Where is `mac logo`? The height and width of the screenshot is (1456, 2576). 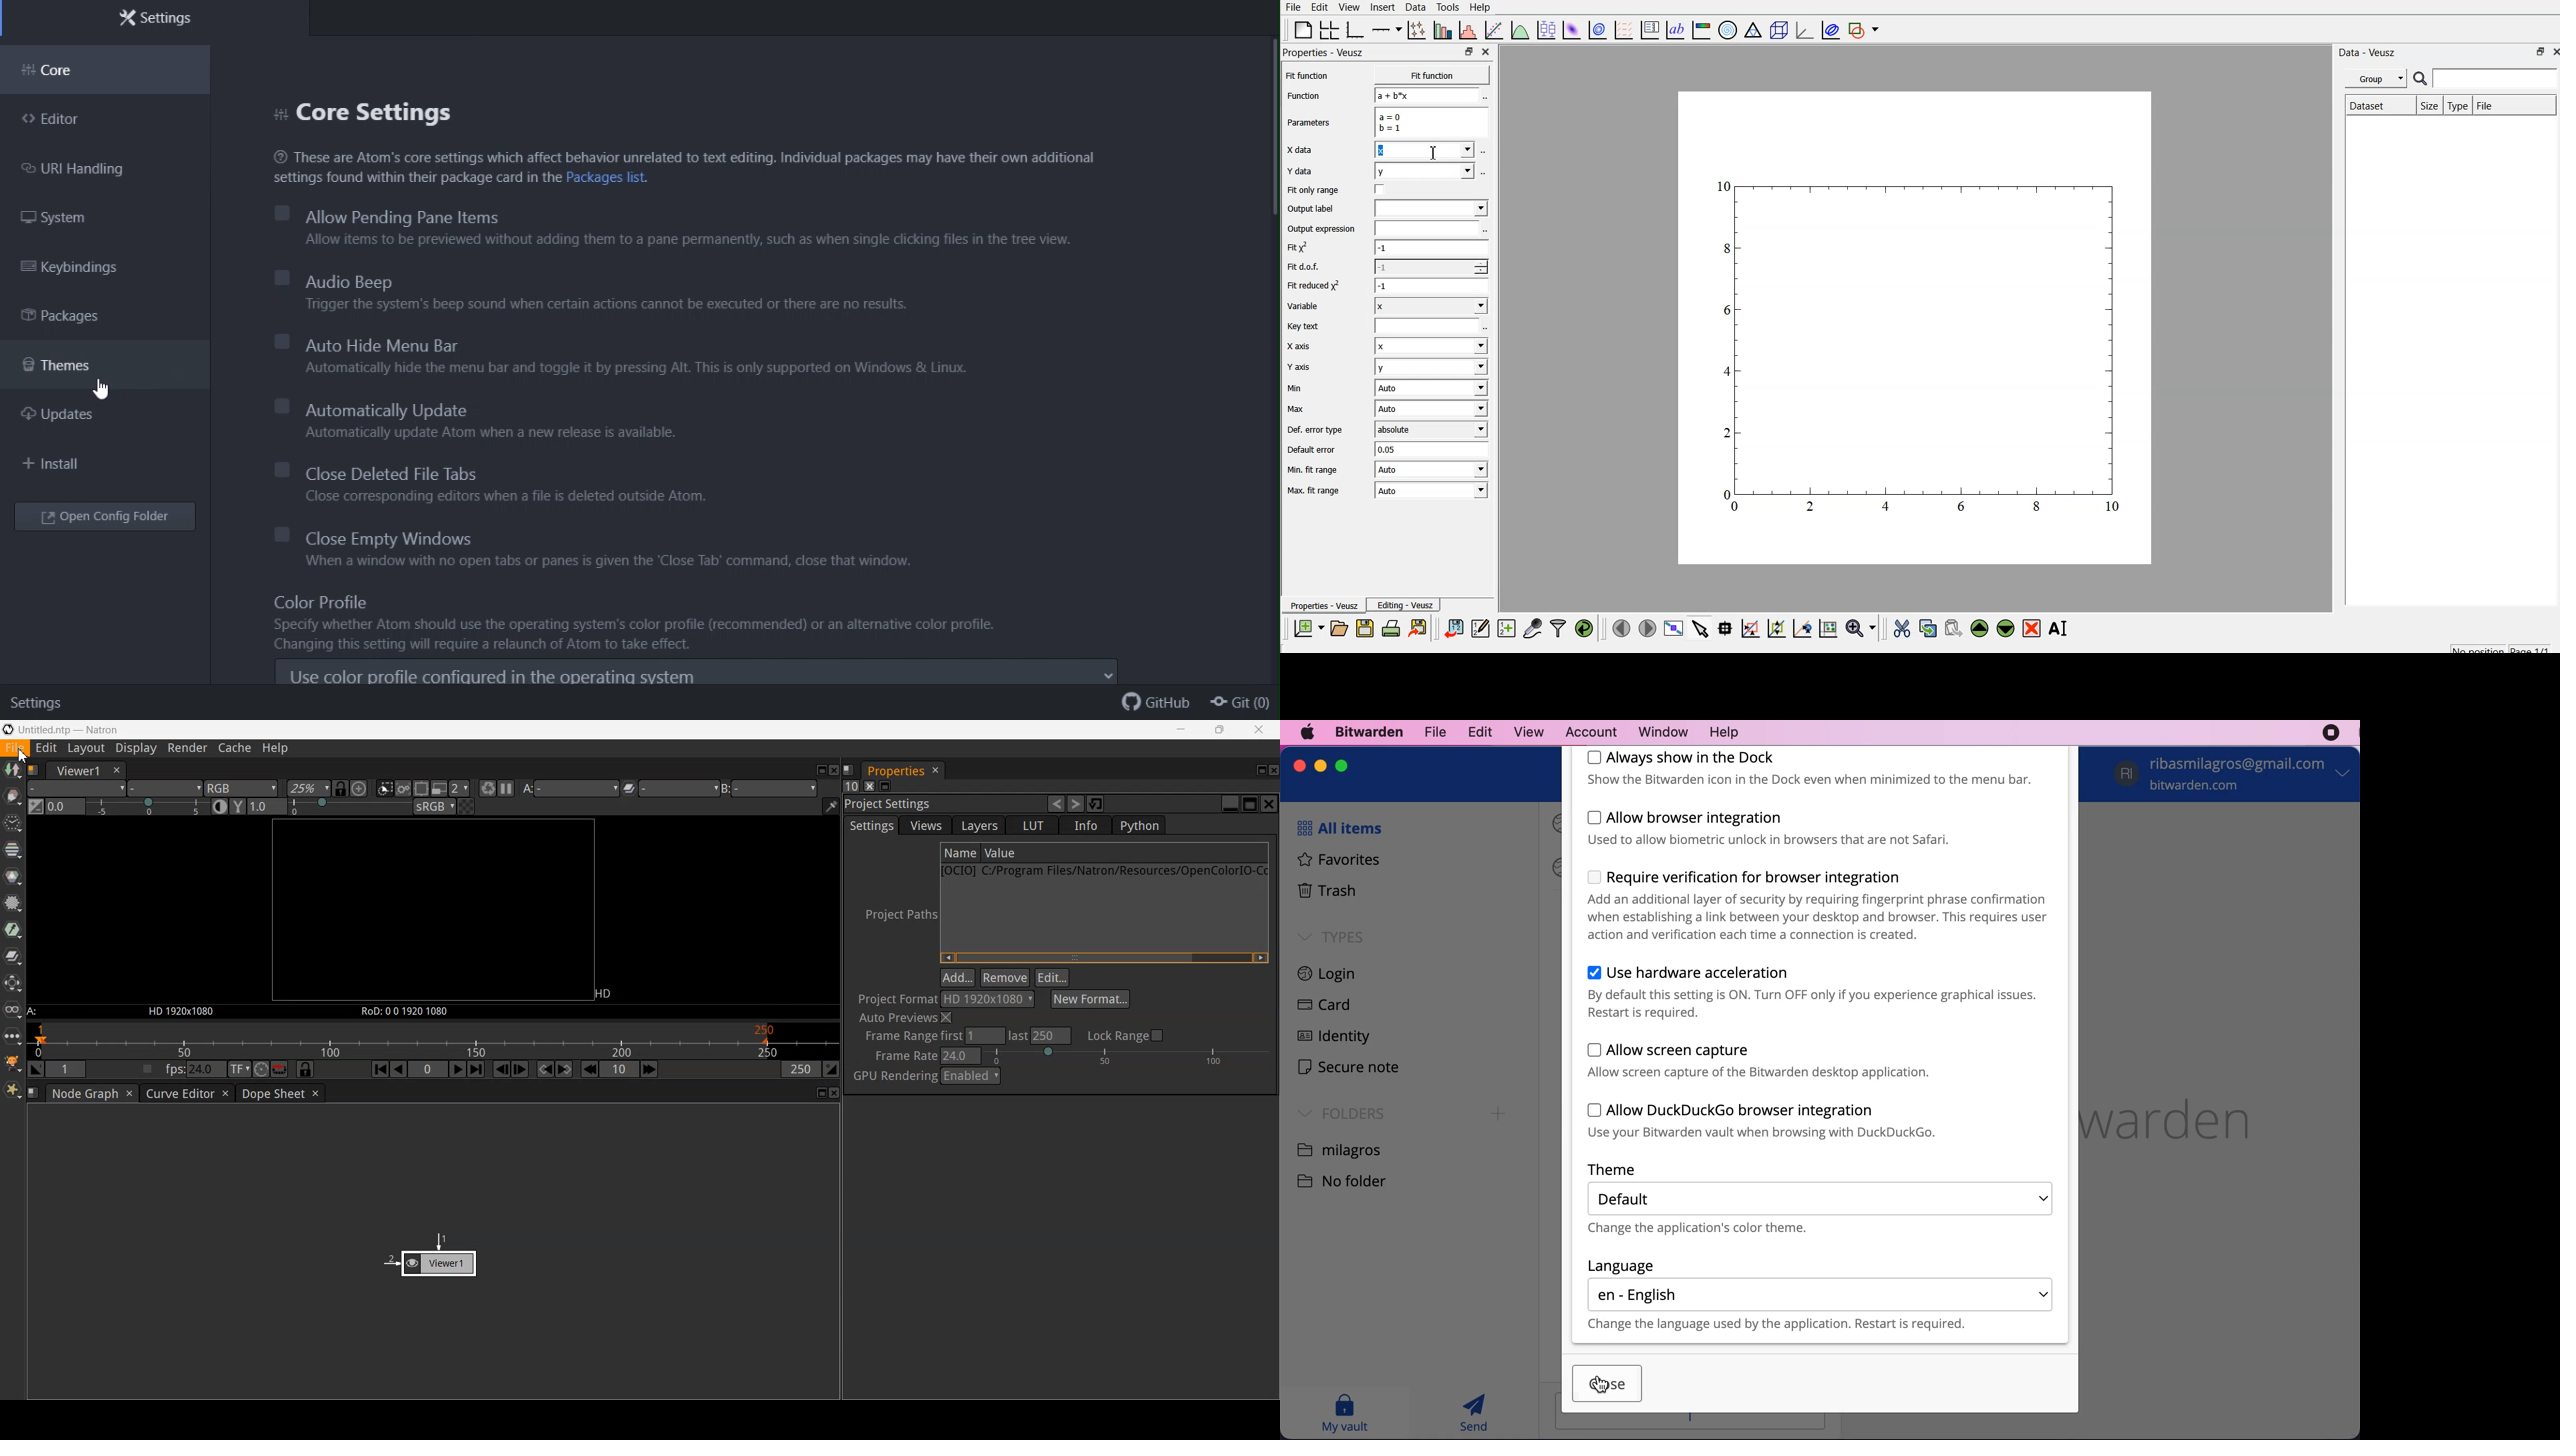
mac logo is located at coordinates (1309, 732).